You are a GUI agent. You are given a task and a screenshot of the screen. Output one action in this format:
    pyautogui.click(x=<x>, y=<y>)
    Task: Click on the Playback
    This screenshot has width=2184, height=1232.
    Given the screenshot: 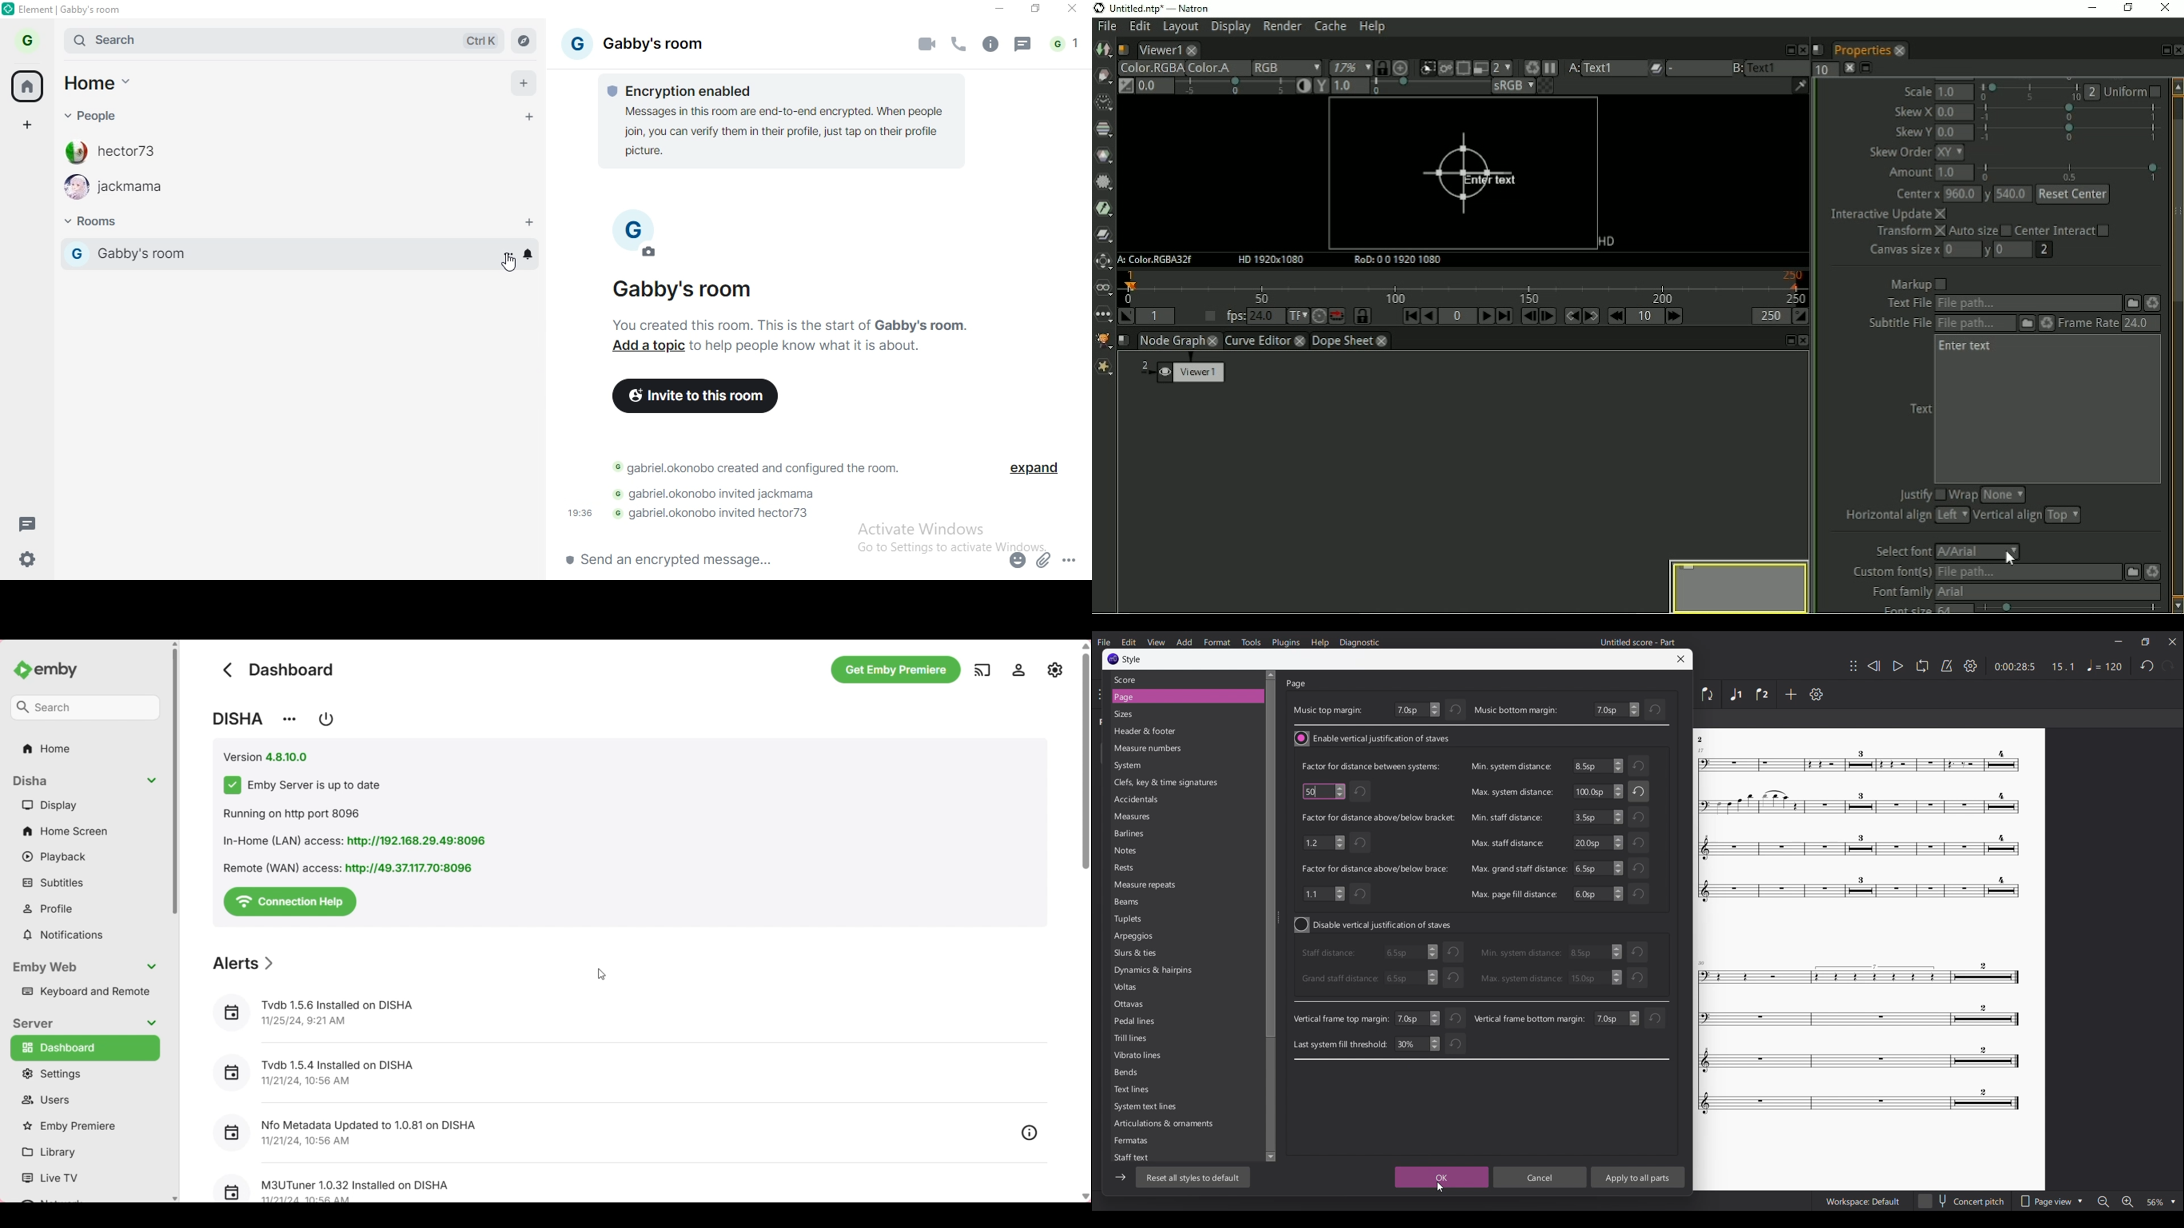 What is the action you would take?
    pyautogui.click(x=85, y=857)
    